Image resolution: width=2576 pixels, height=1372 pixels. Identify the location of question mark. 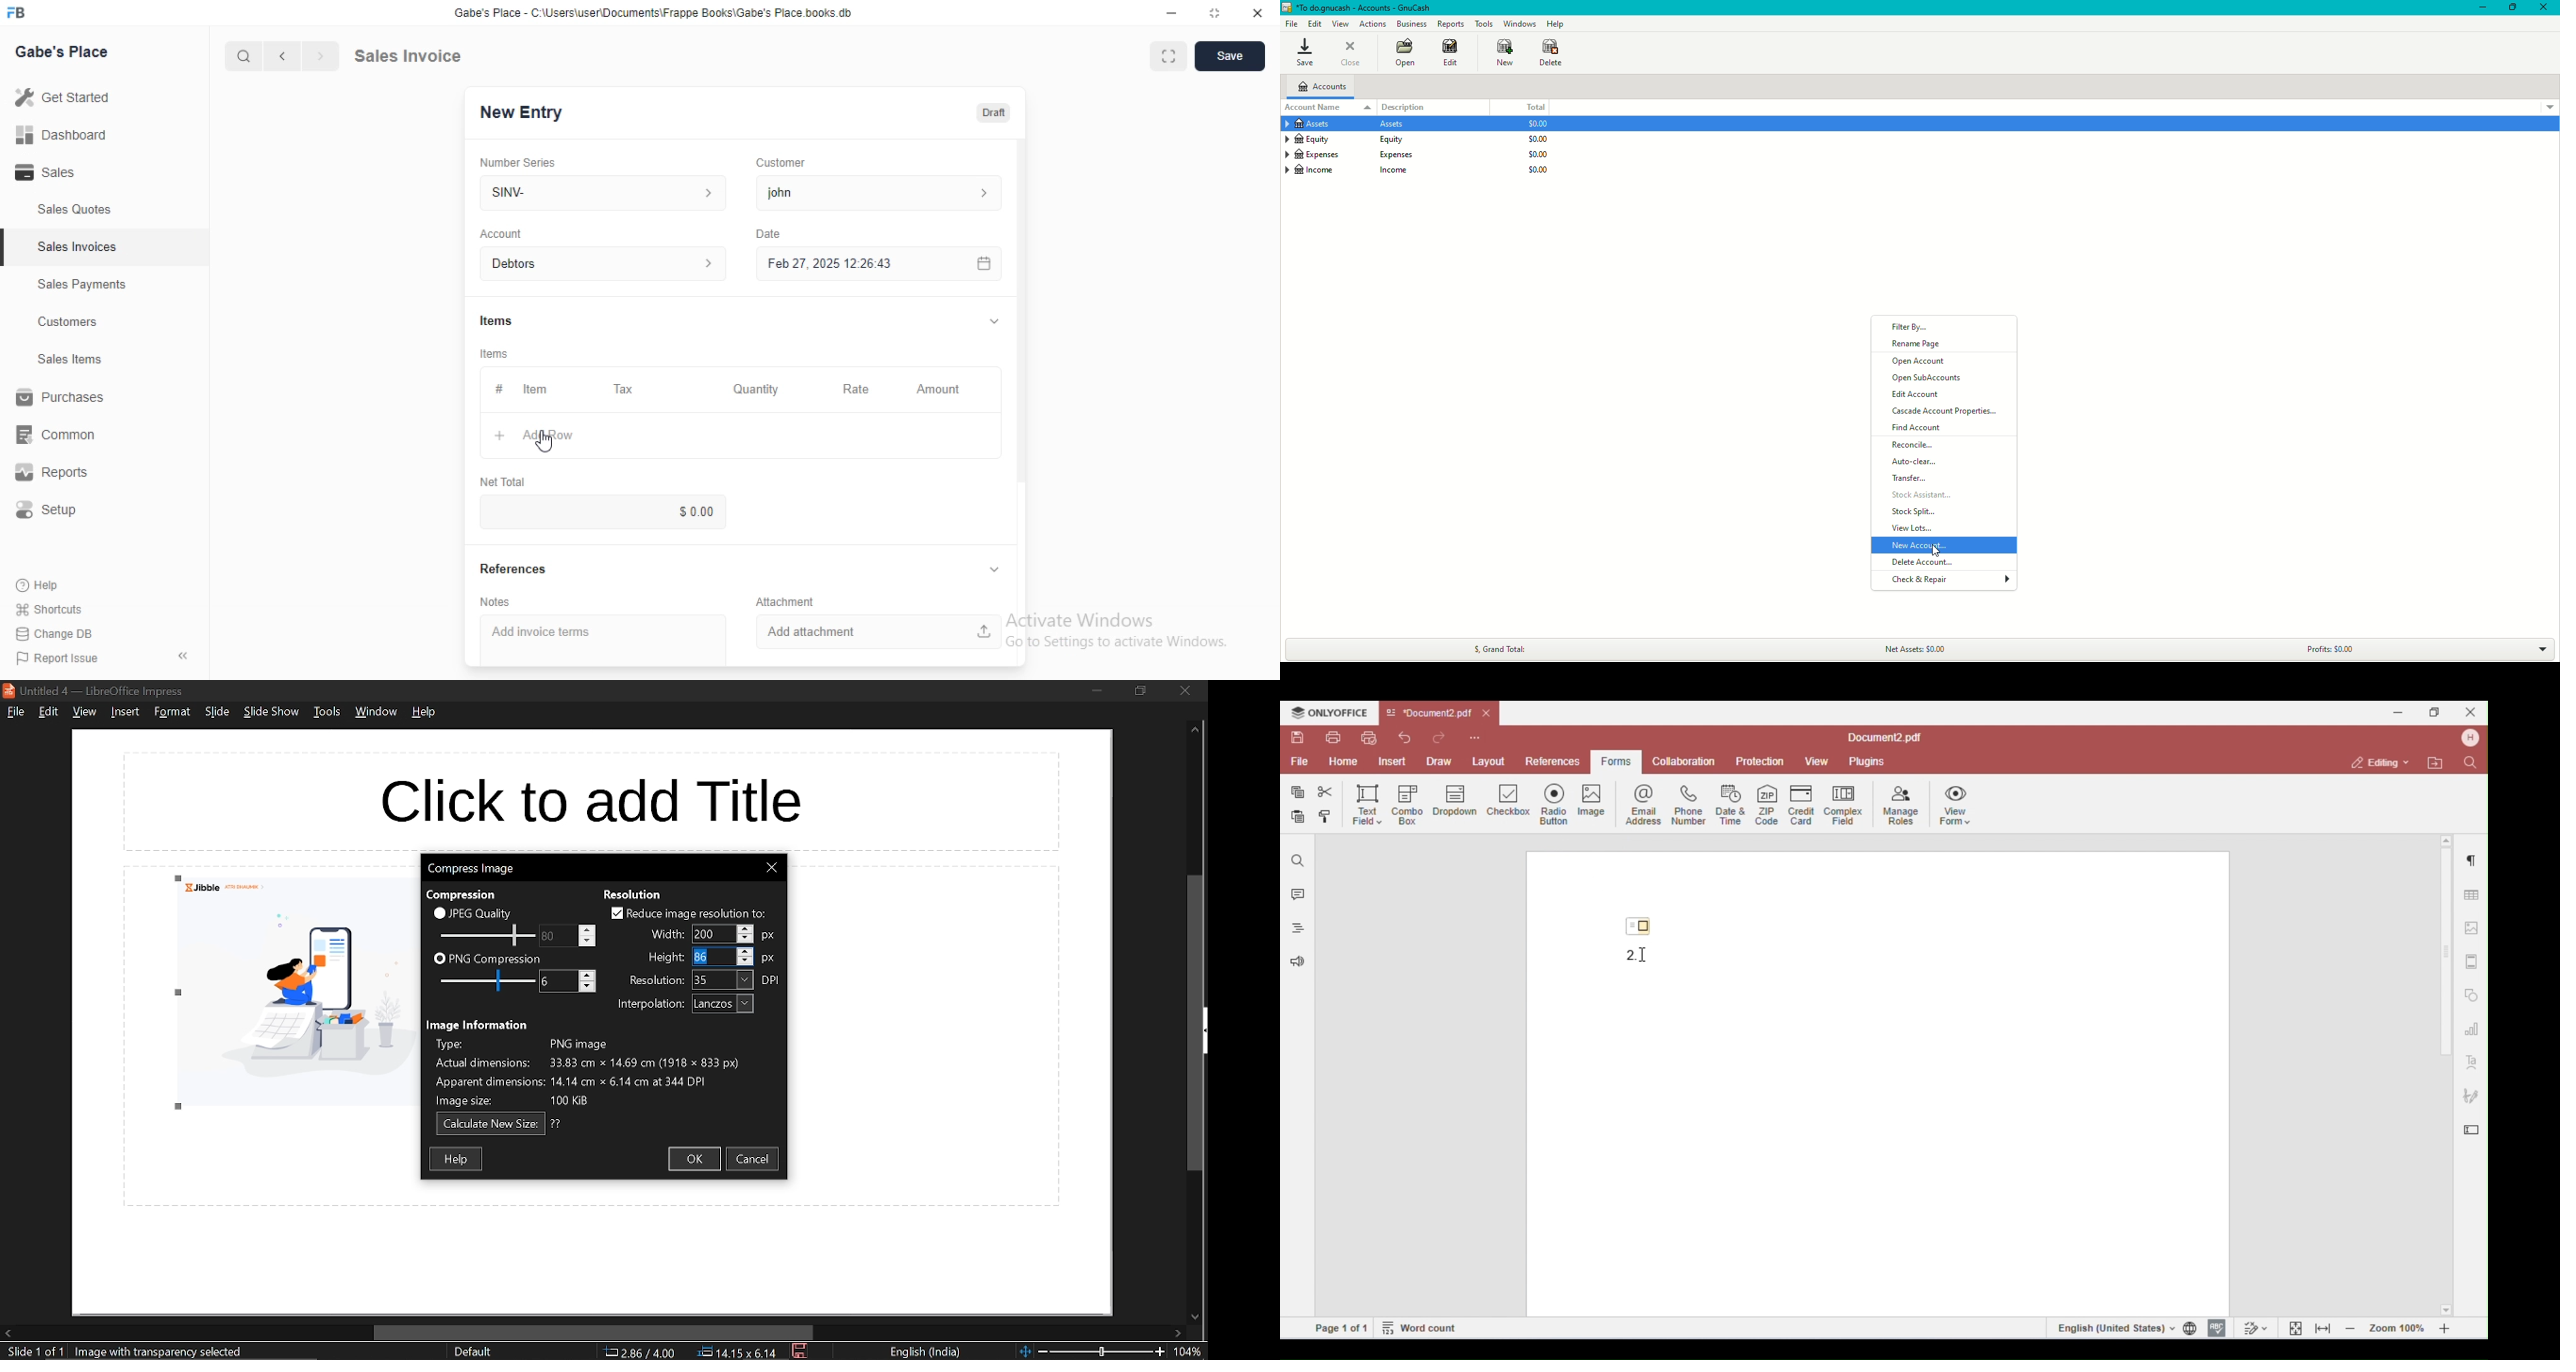
(557, 1124).